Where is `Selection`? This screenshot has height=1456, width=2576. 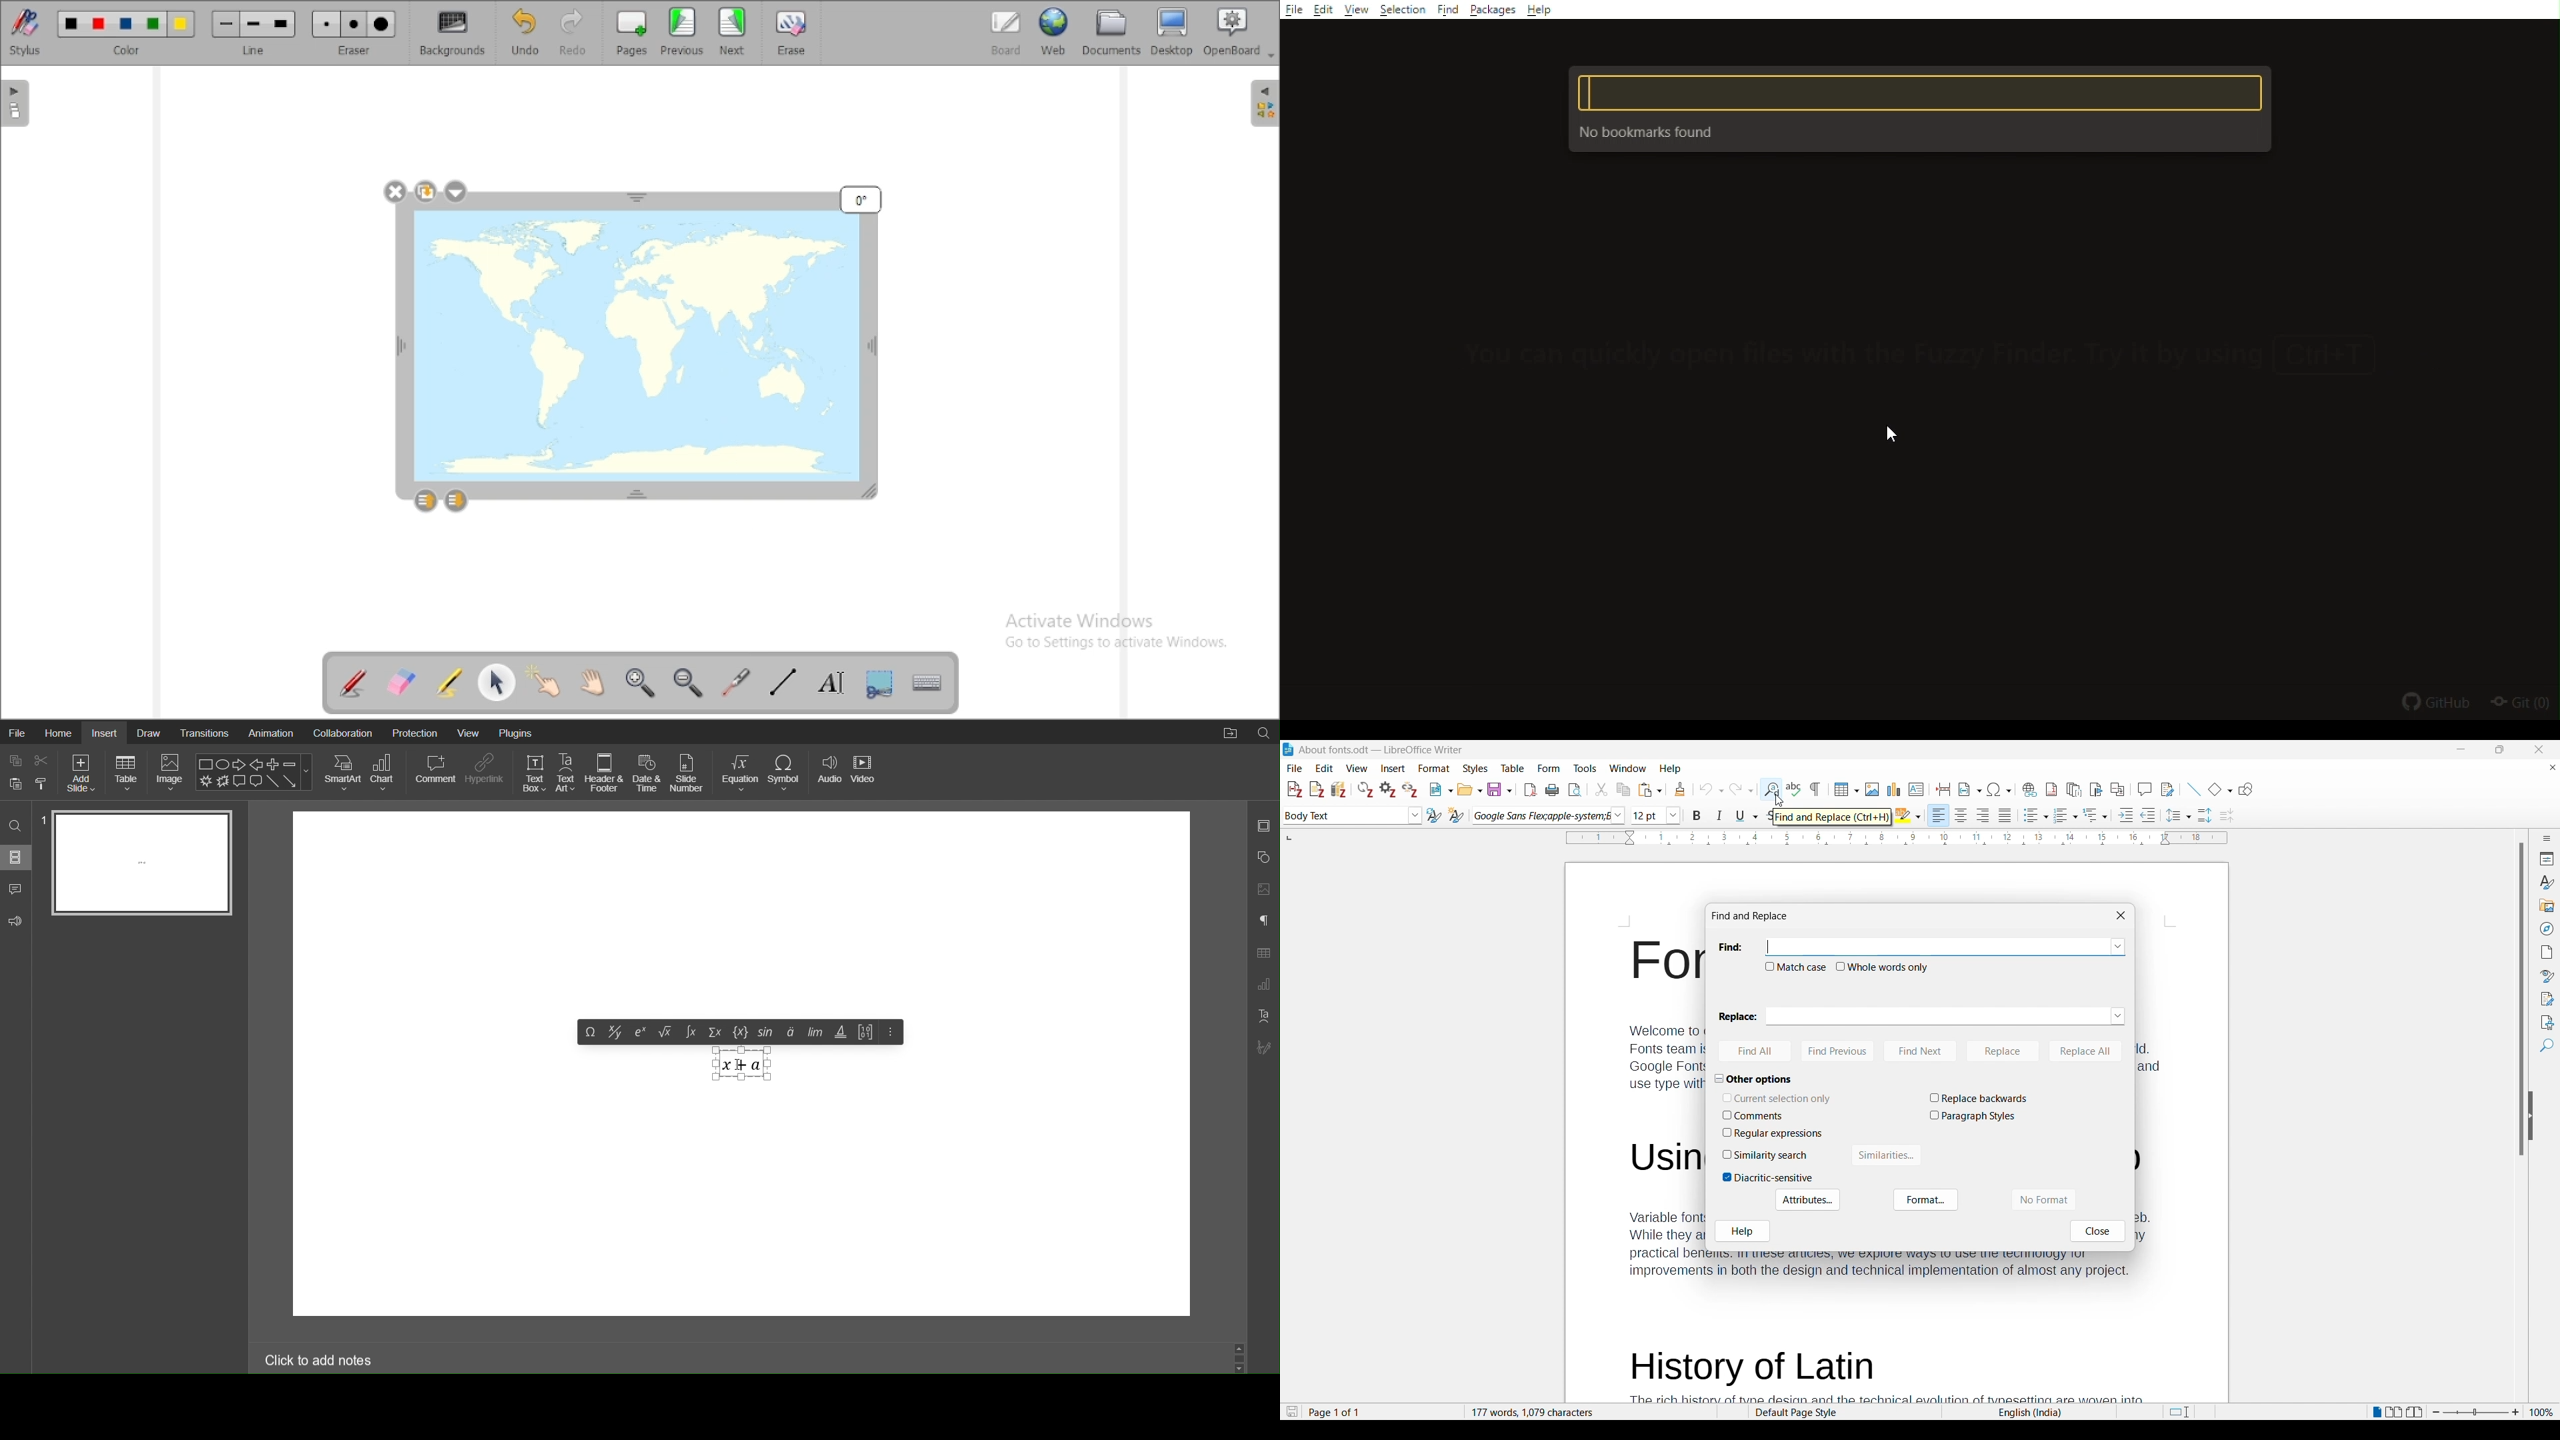
Selection is located at coordinates (1403, 12).